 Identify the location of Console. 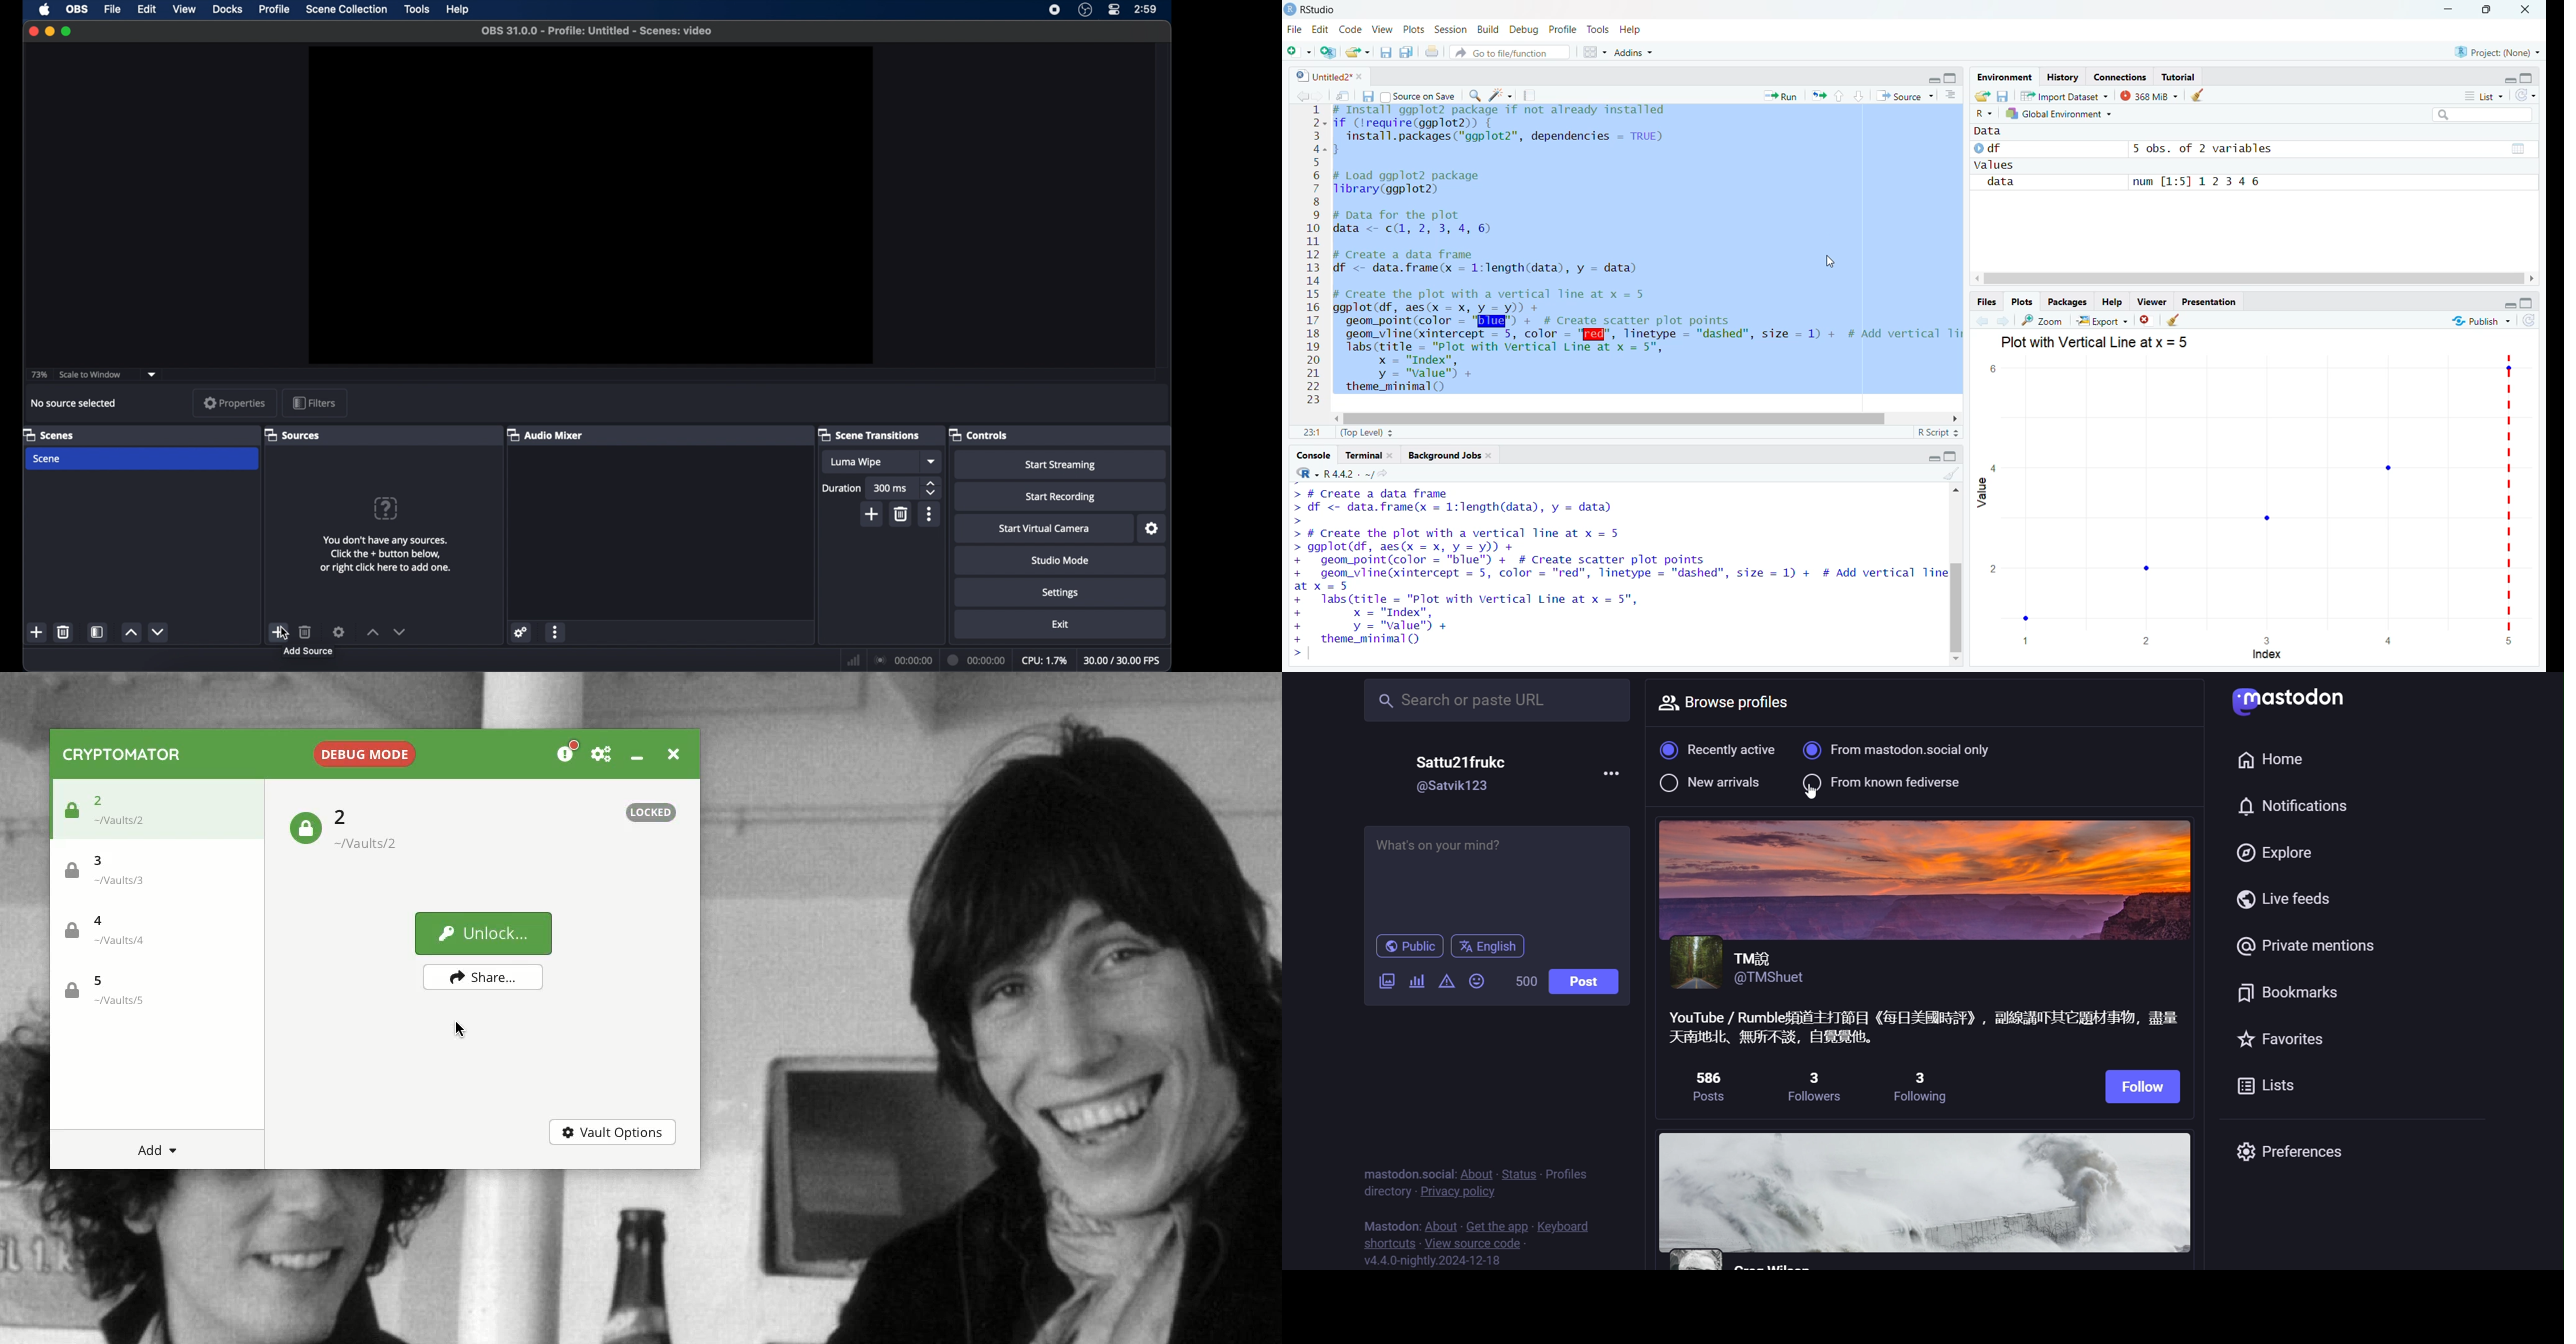
(1316, 453).